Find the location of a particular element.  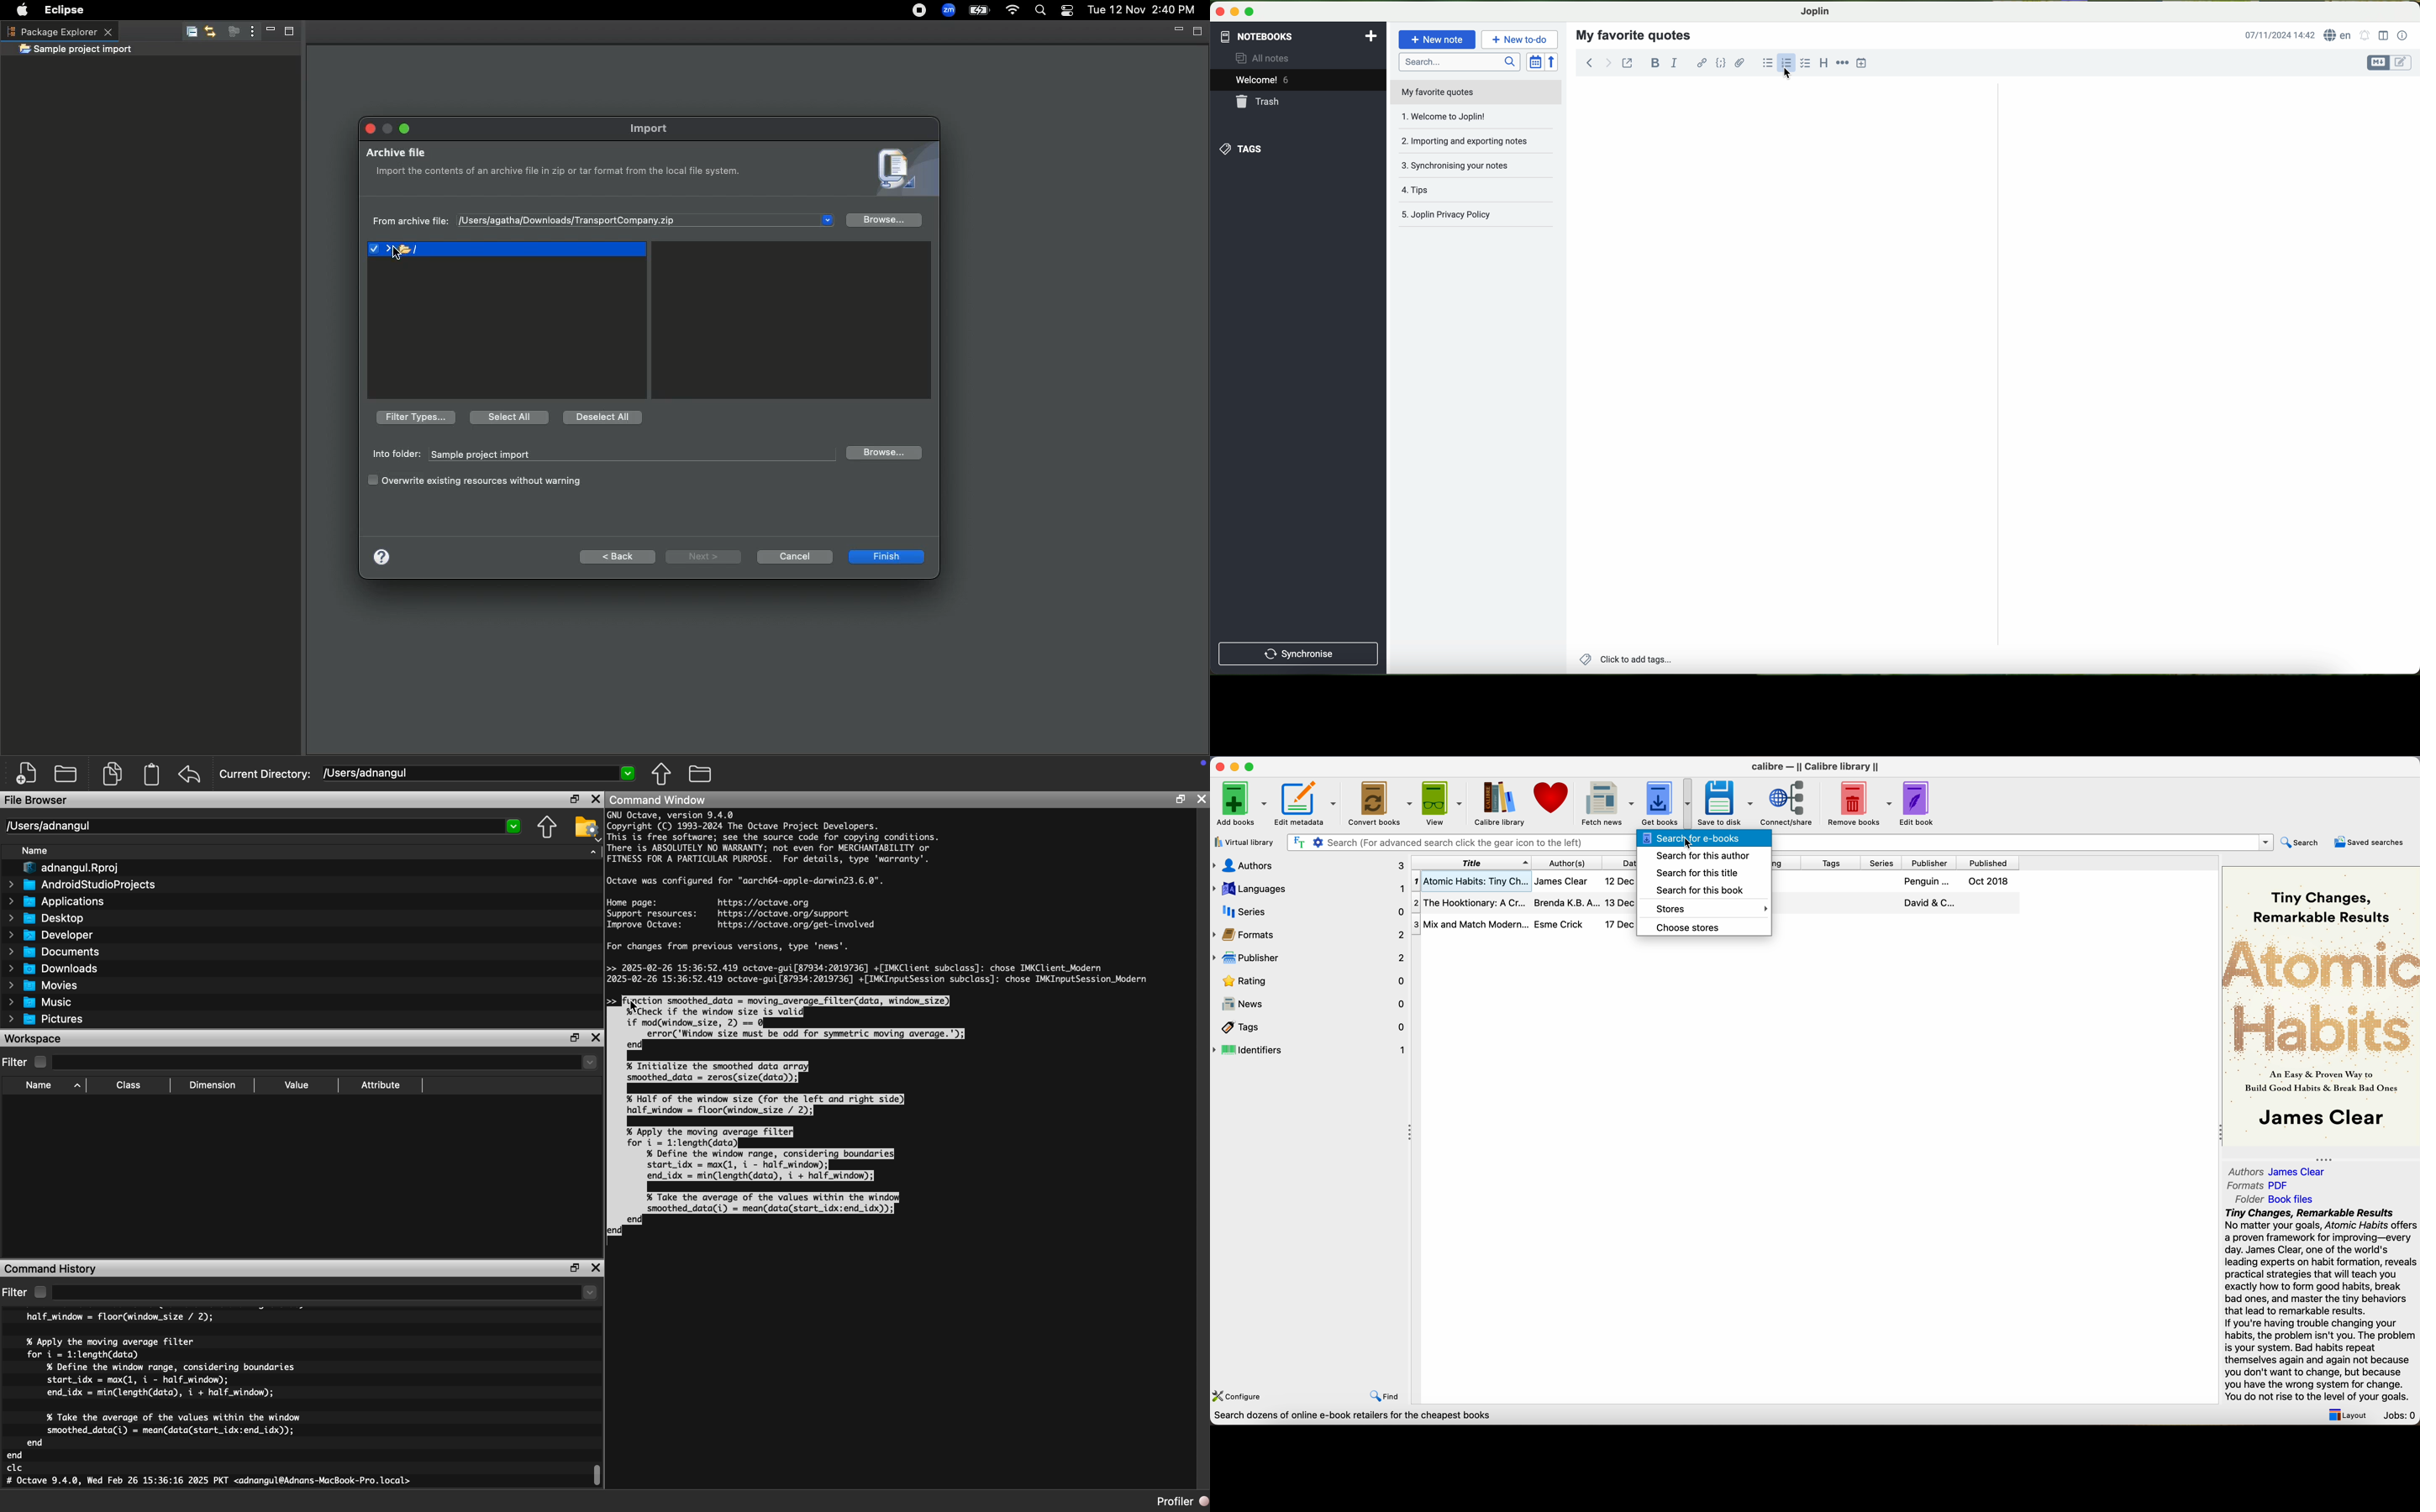

layout is located at coordinates (2345, 1414).